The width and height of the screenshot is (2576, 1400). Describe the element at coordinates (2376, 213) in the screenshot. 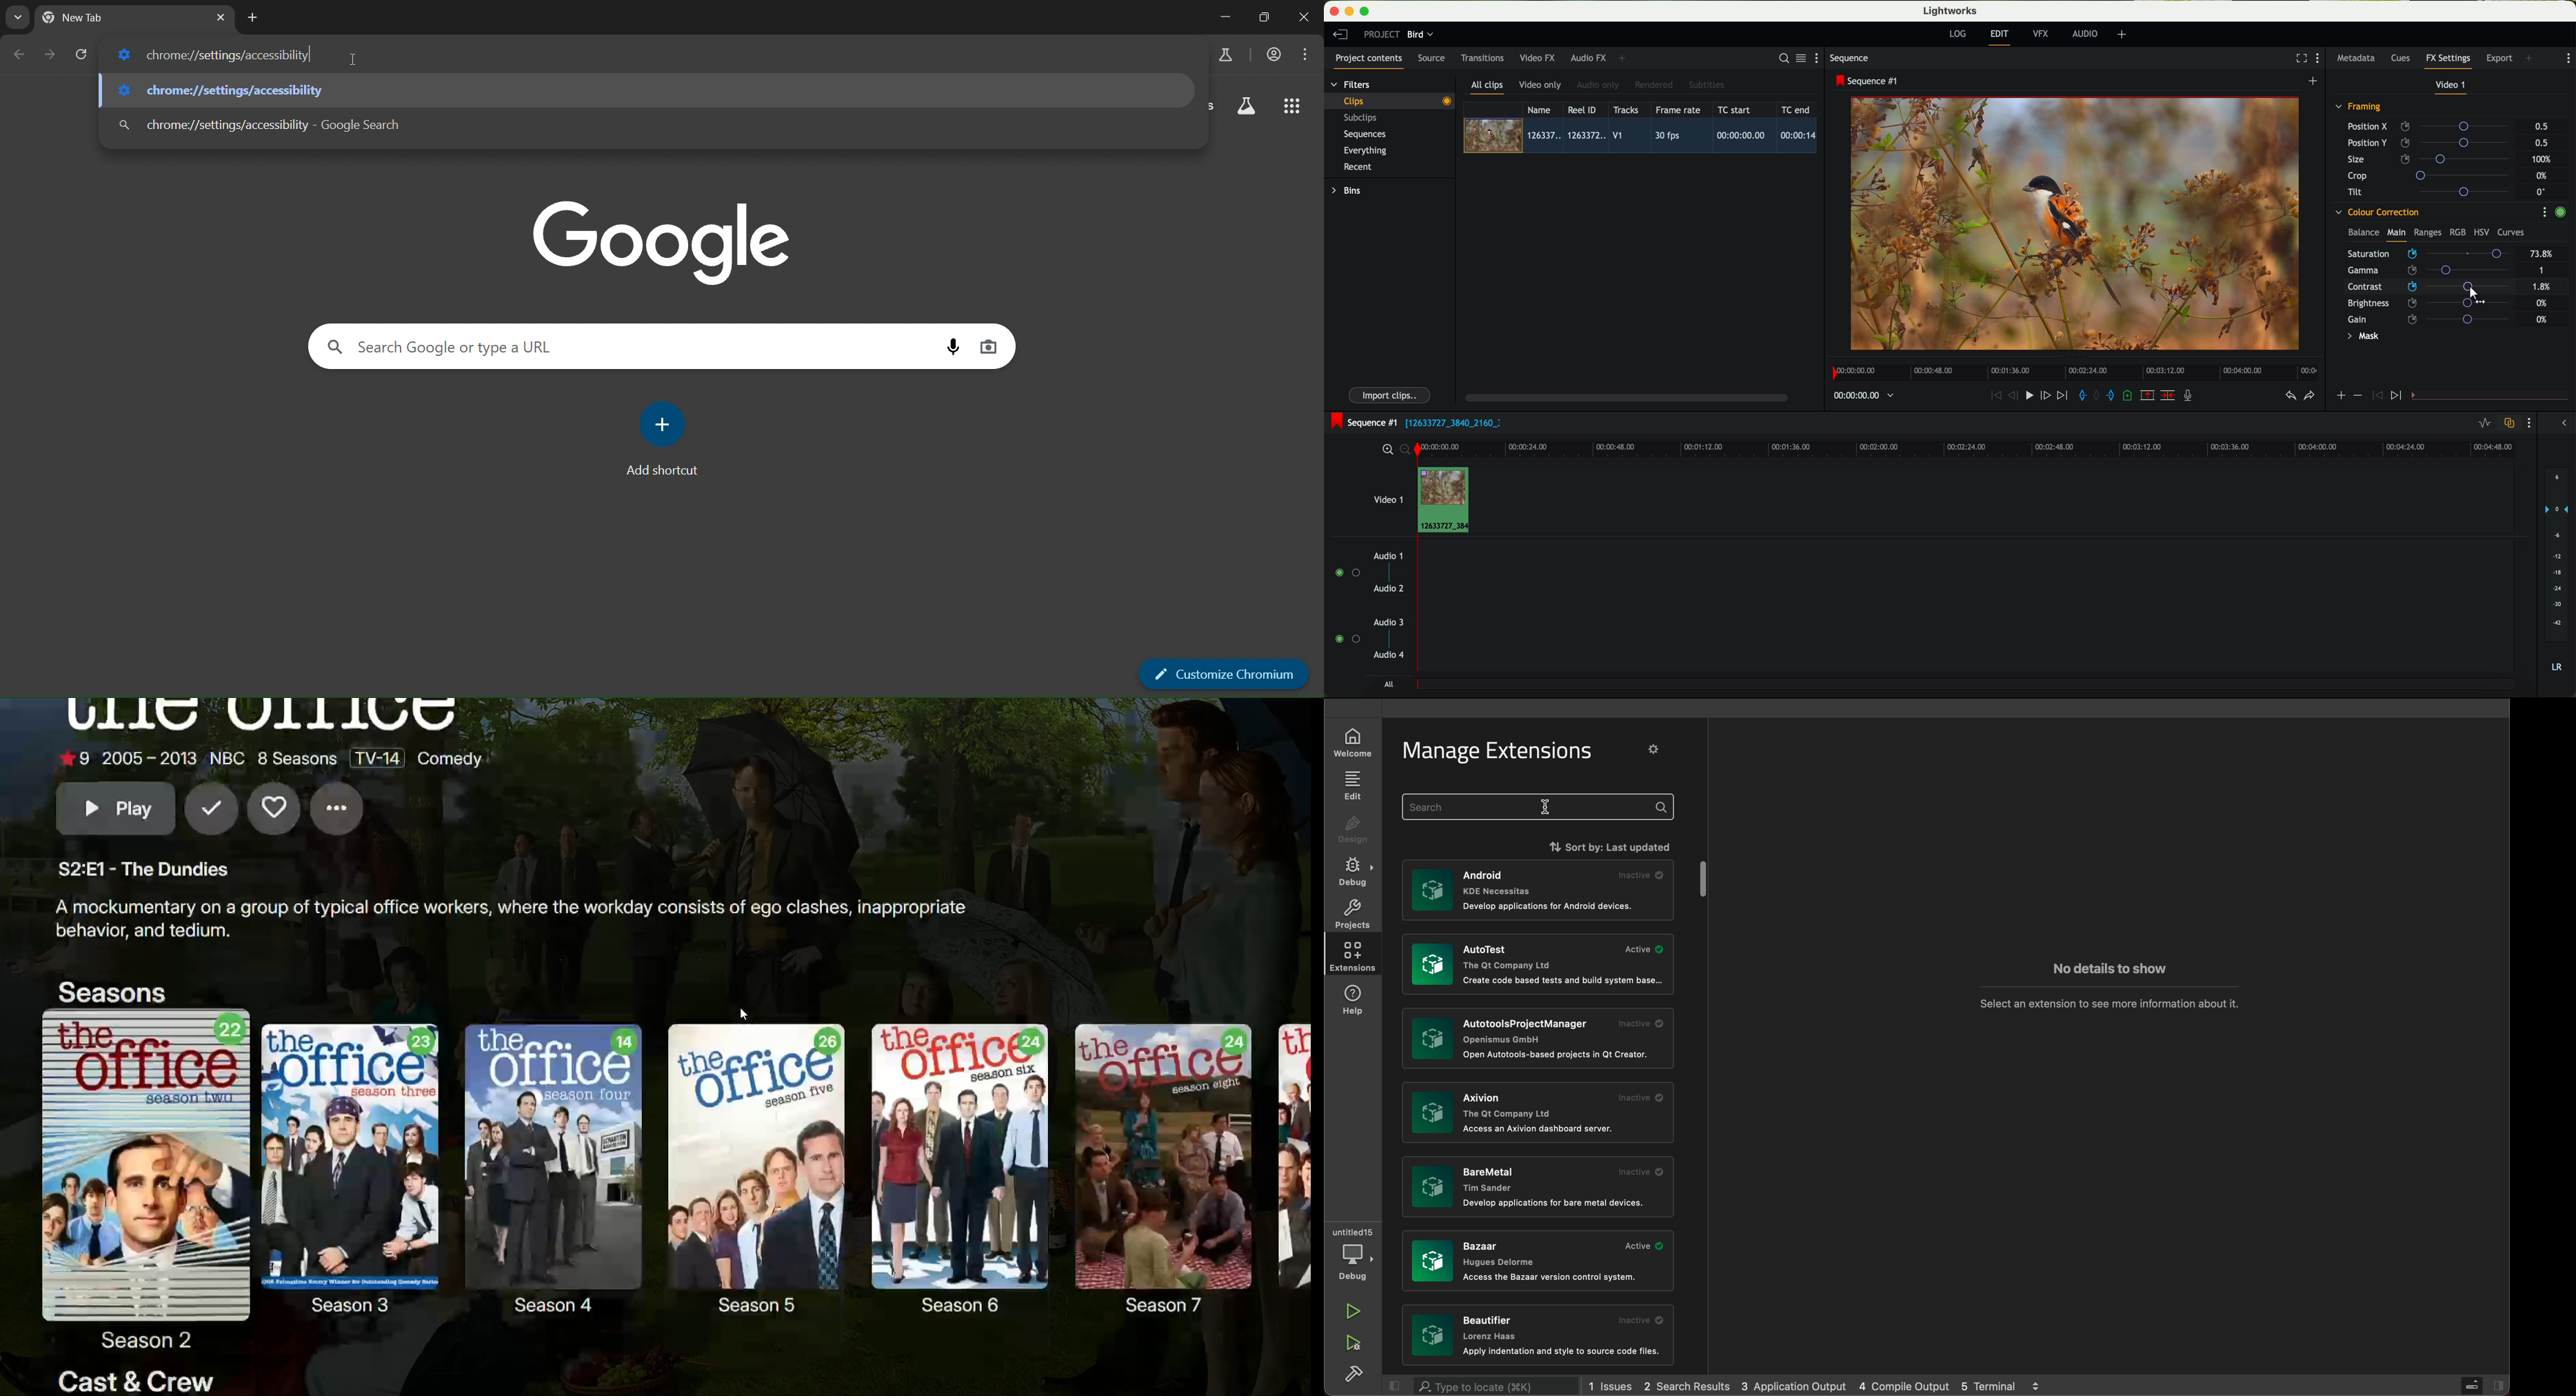

I see `colour correction` at that location.